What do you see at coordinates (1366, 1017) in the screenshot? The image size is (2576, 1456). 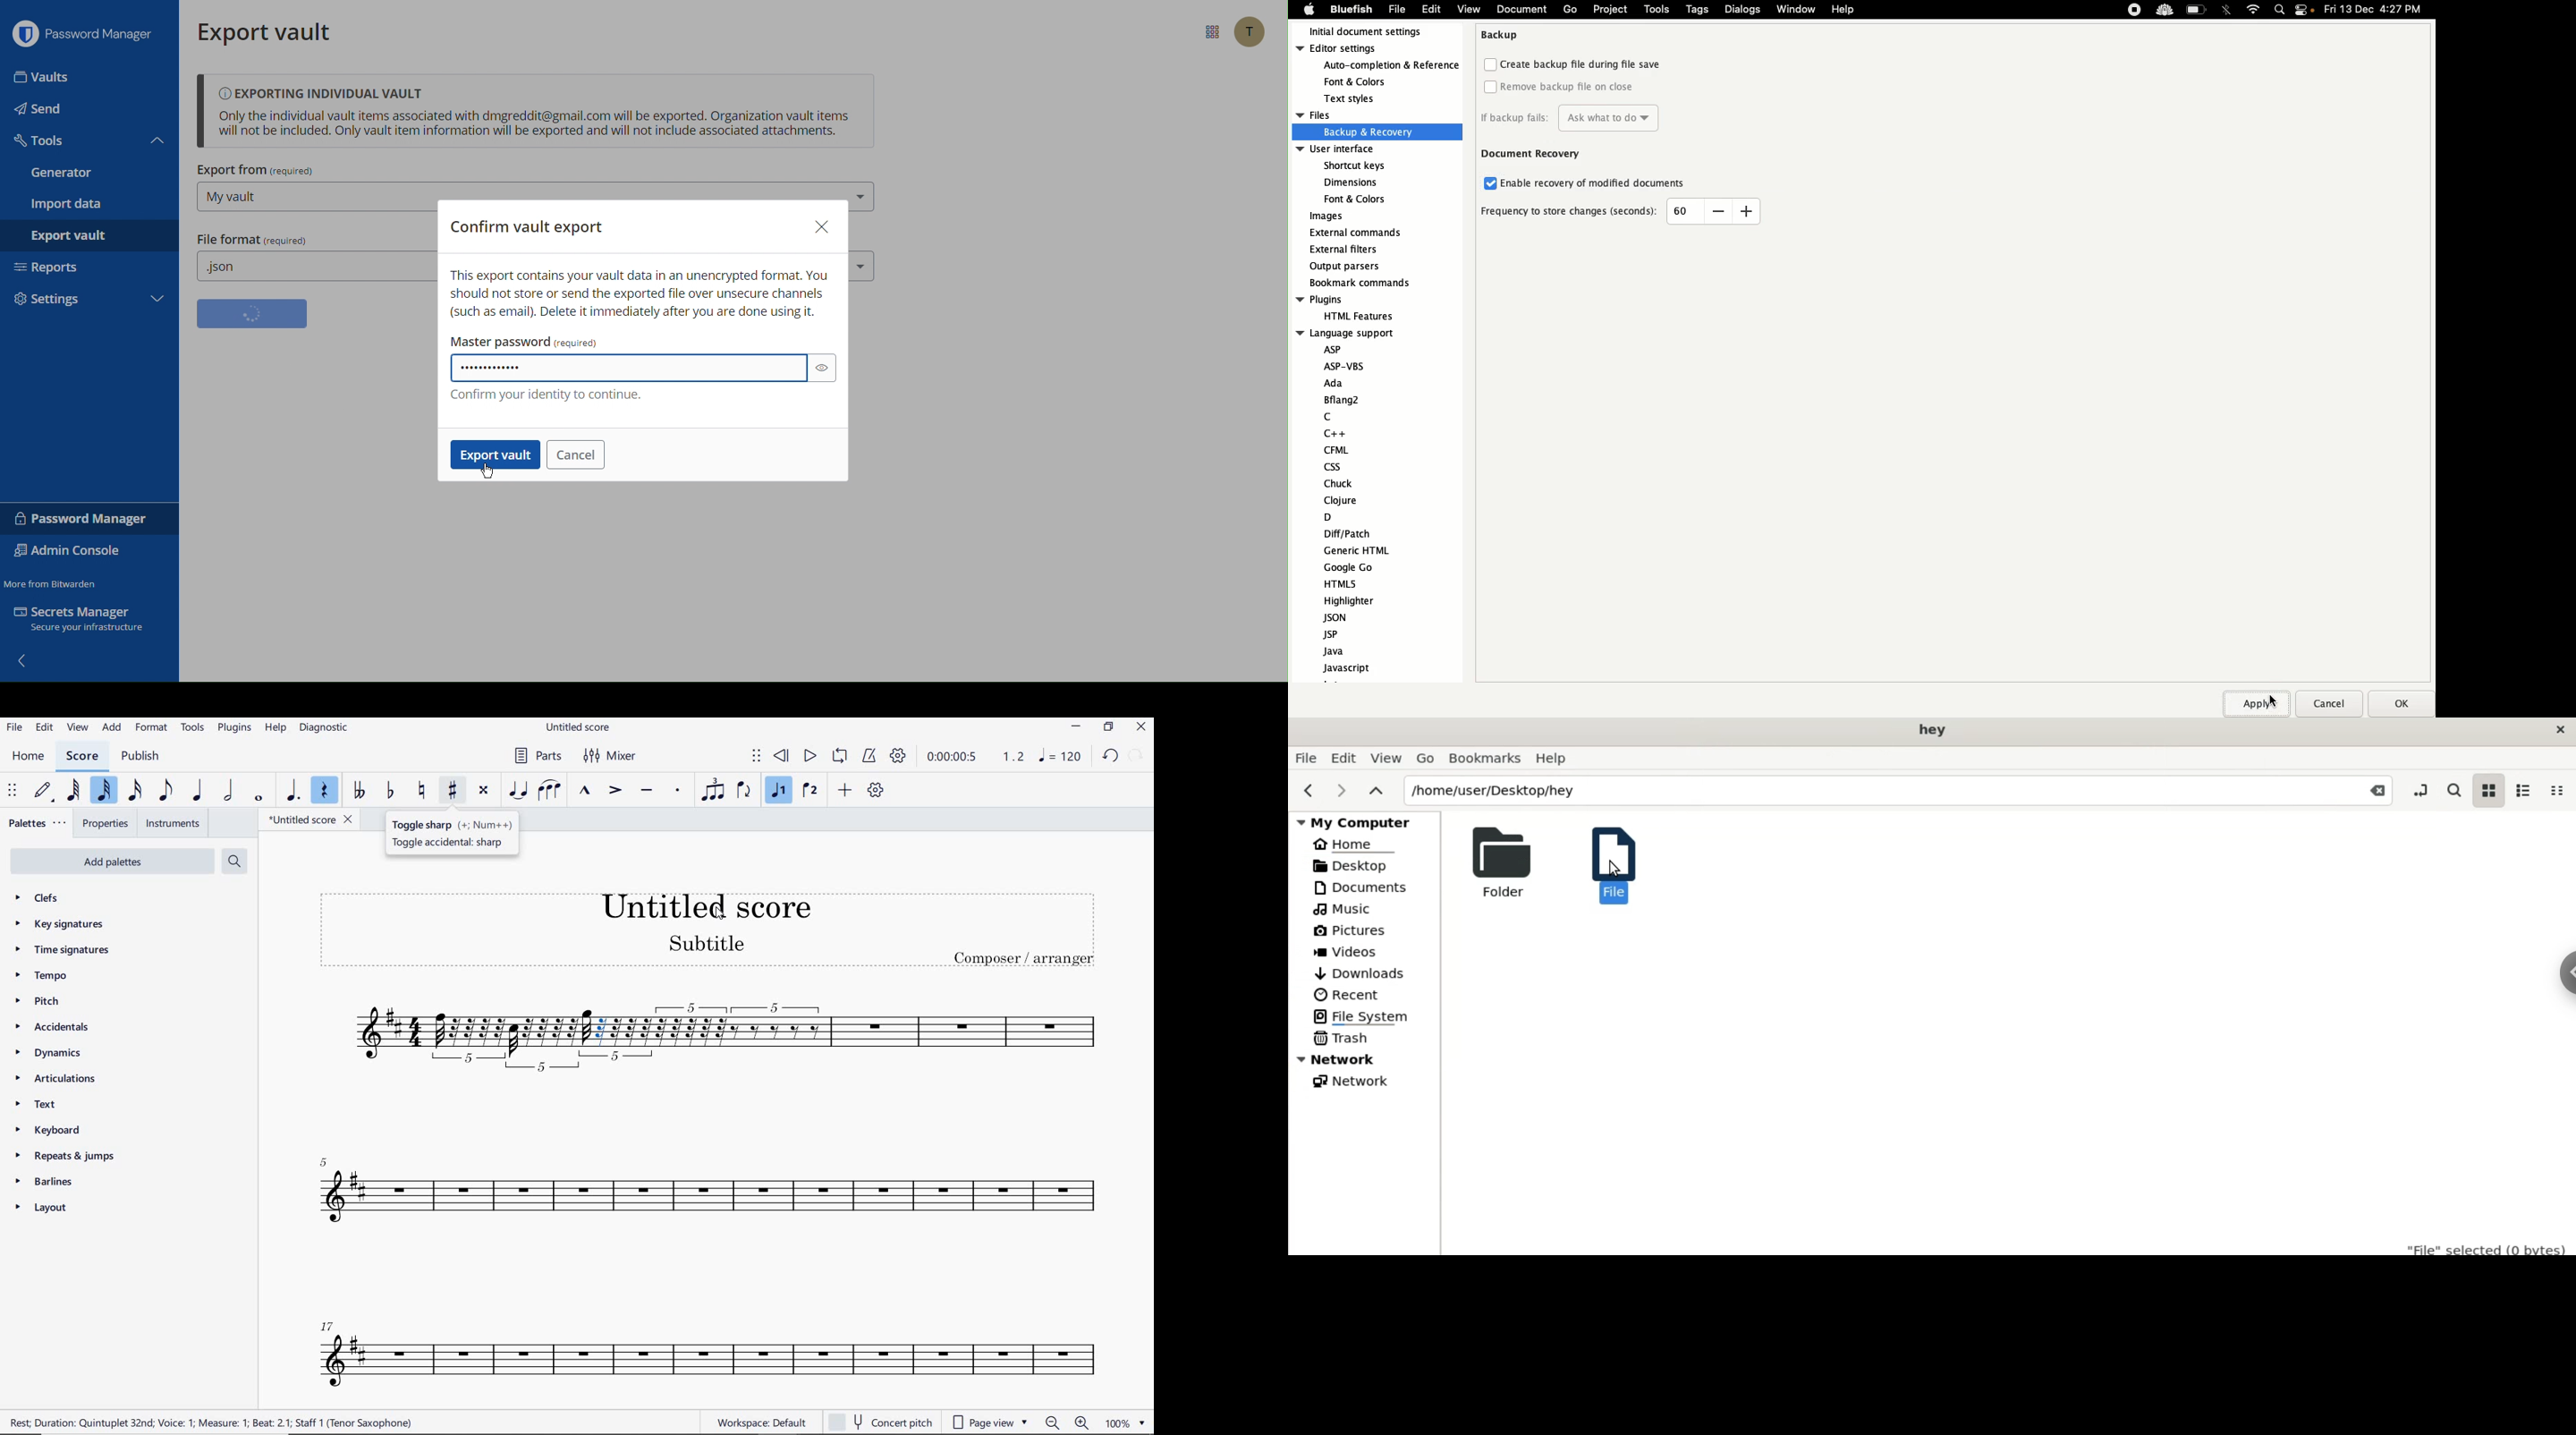 I see `file system` at bounding box center [1366, 1017].